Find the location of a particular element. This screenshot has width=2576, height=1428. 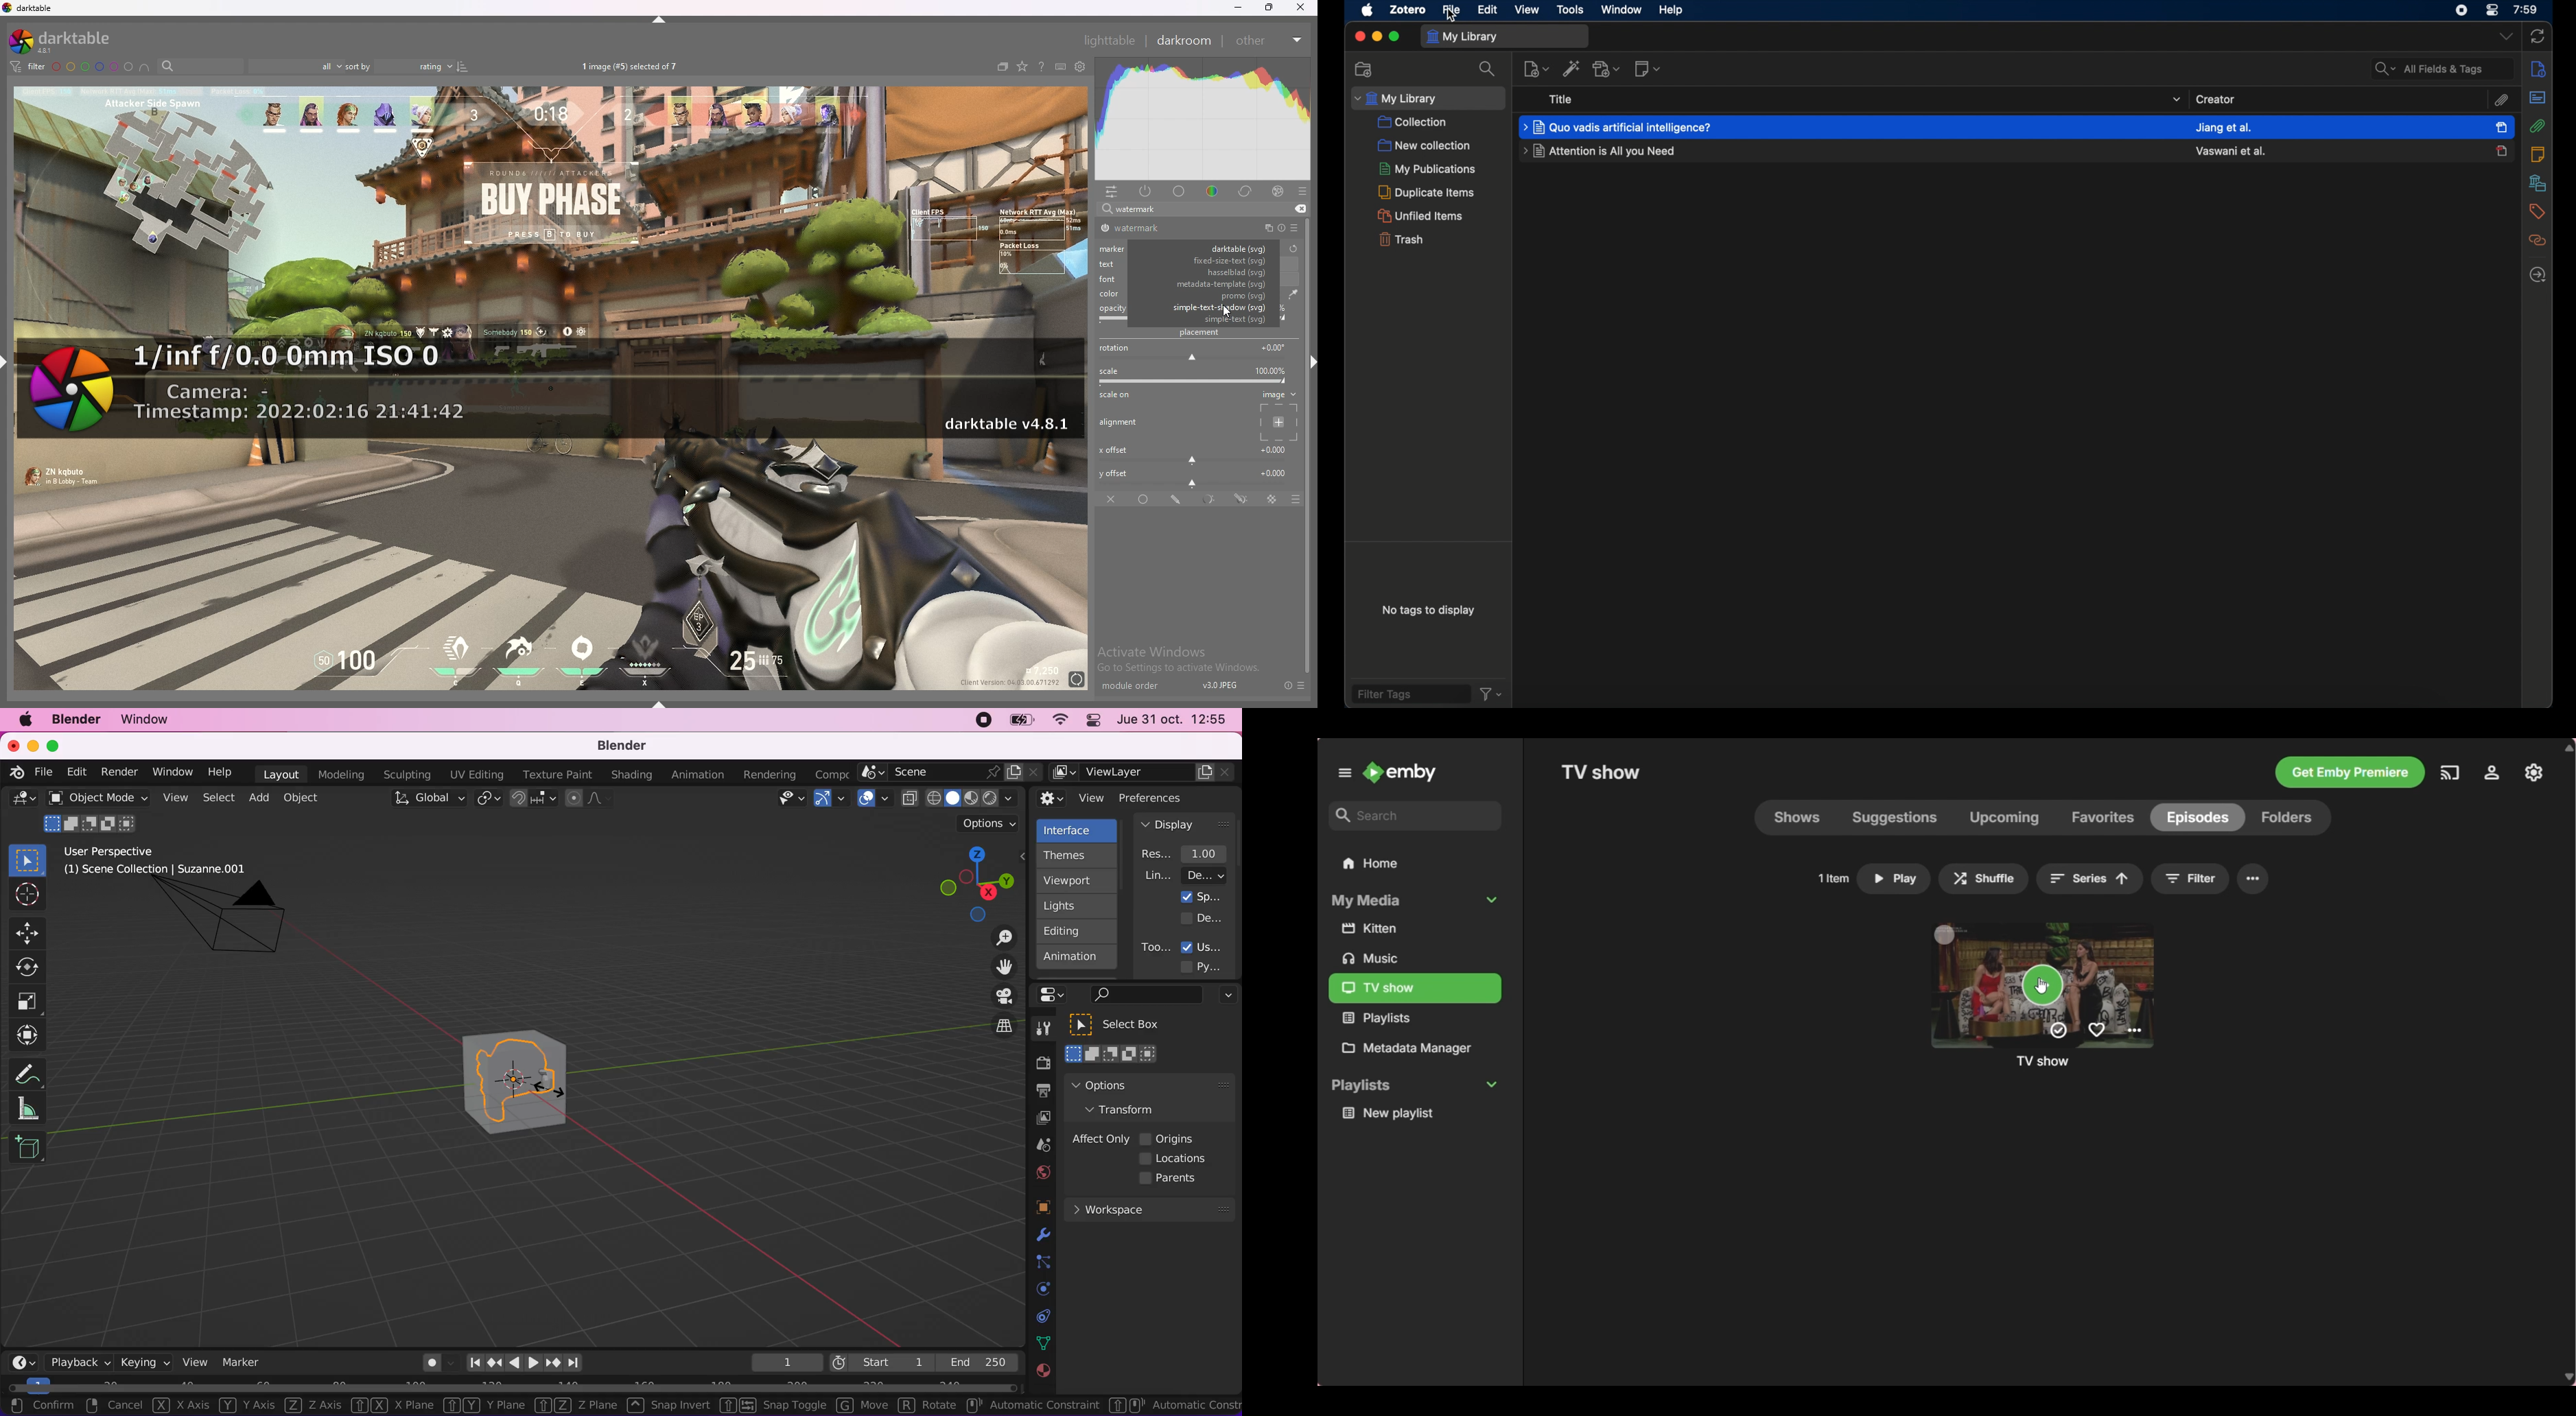

cursor is located at coordinates (2043, 988).